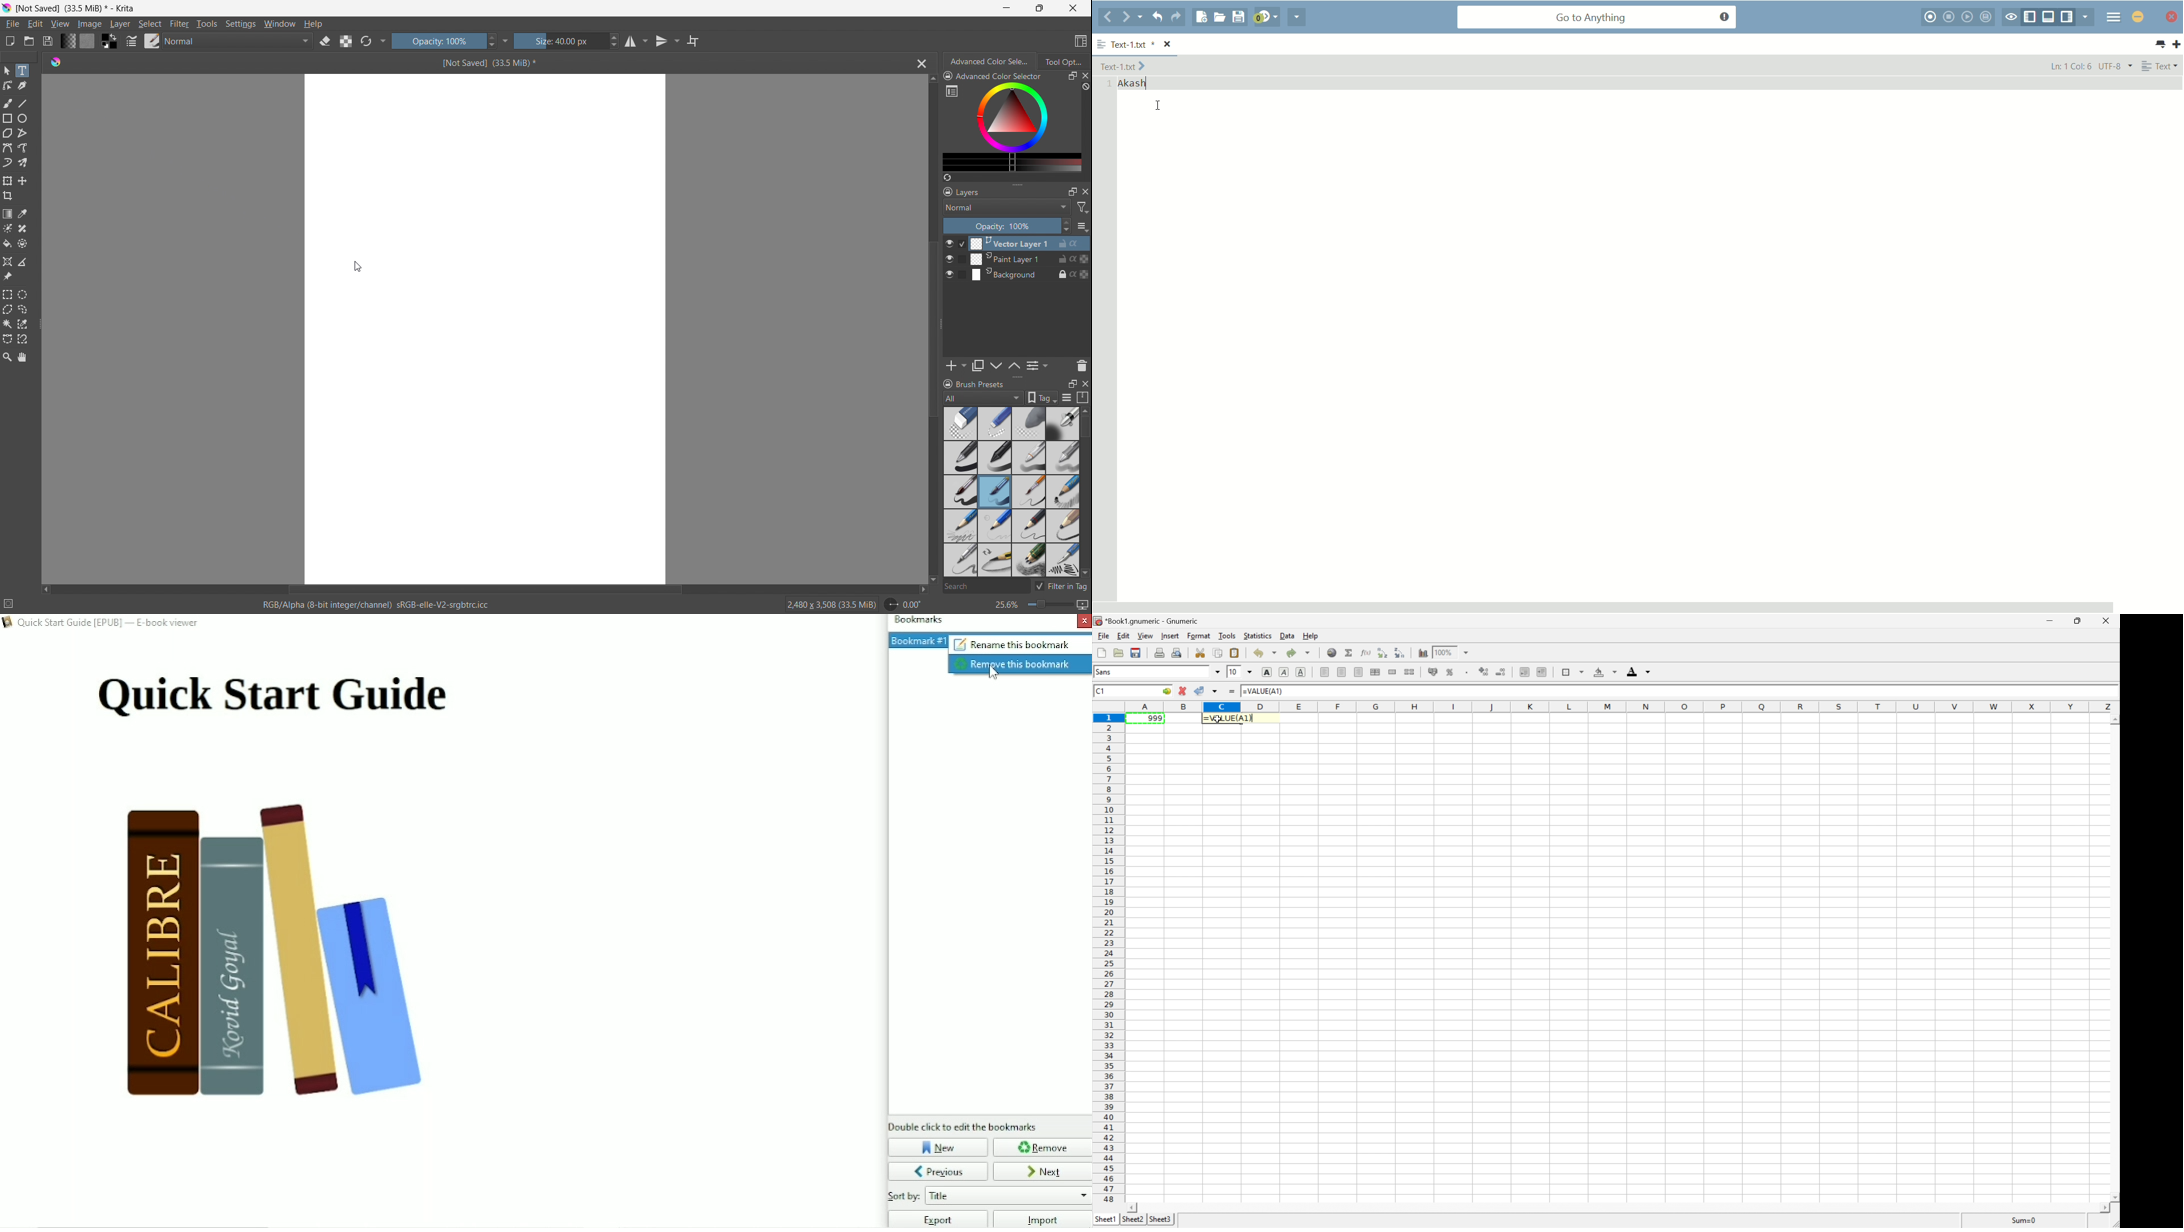  Describe the element at coordinates (7, 277) in the screenshot. I see `reference images tool` at that location.